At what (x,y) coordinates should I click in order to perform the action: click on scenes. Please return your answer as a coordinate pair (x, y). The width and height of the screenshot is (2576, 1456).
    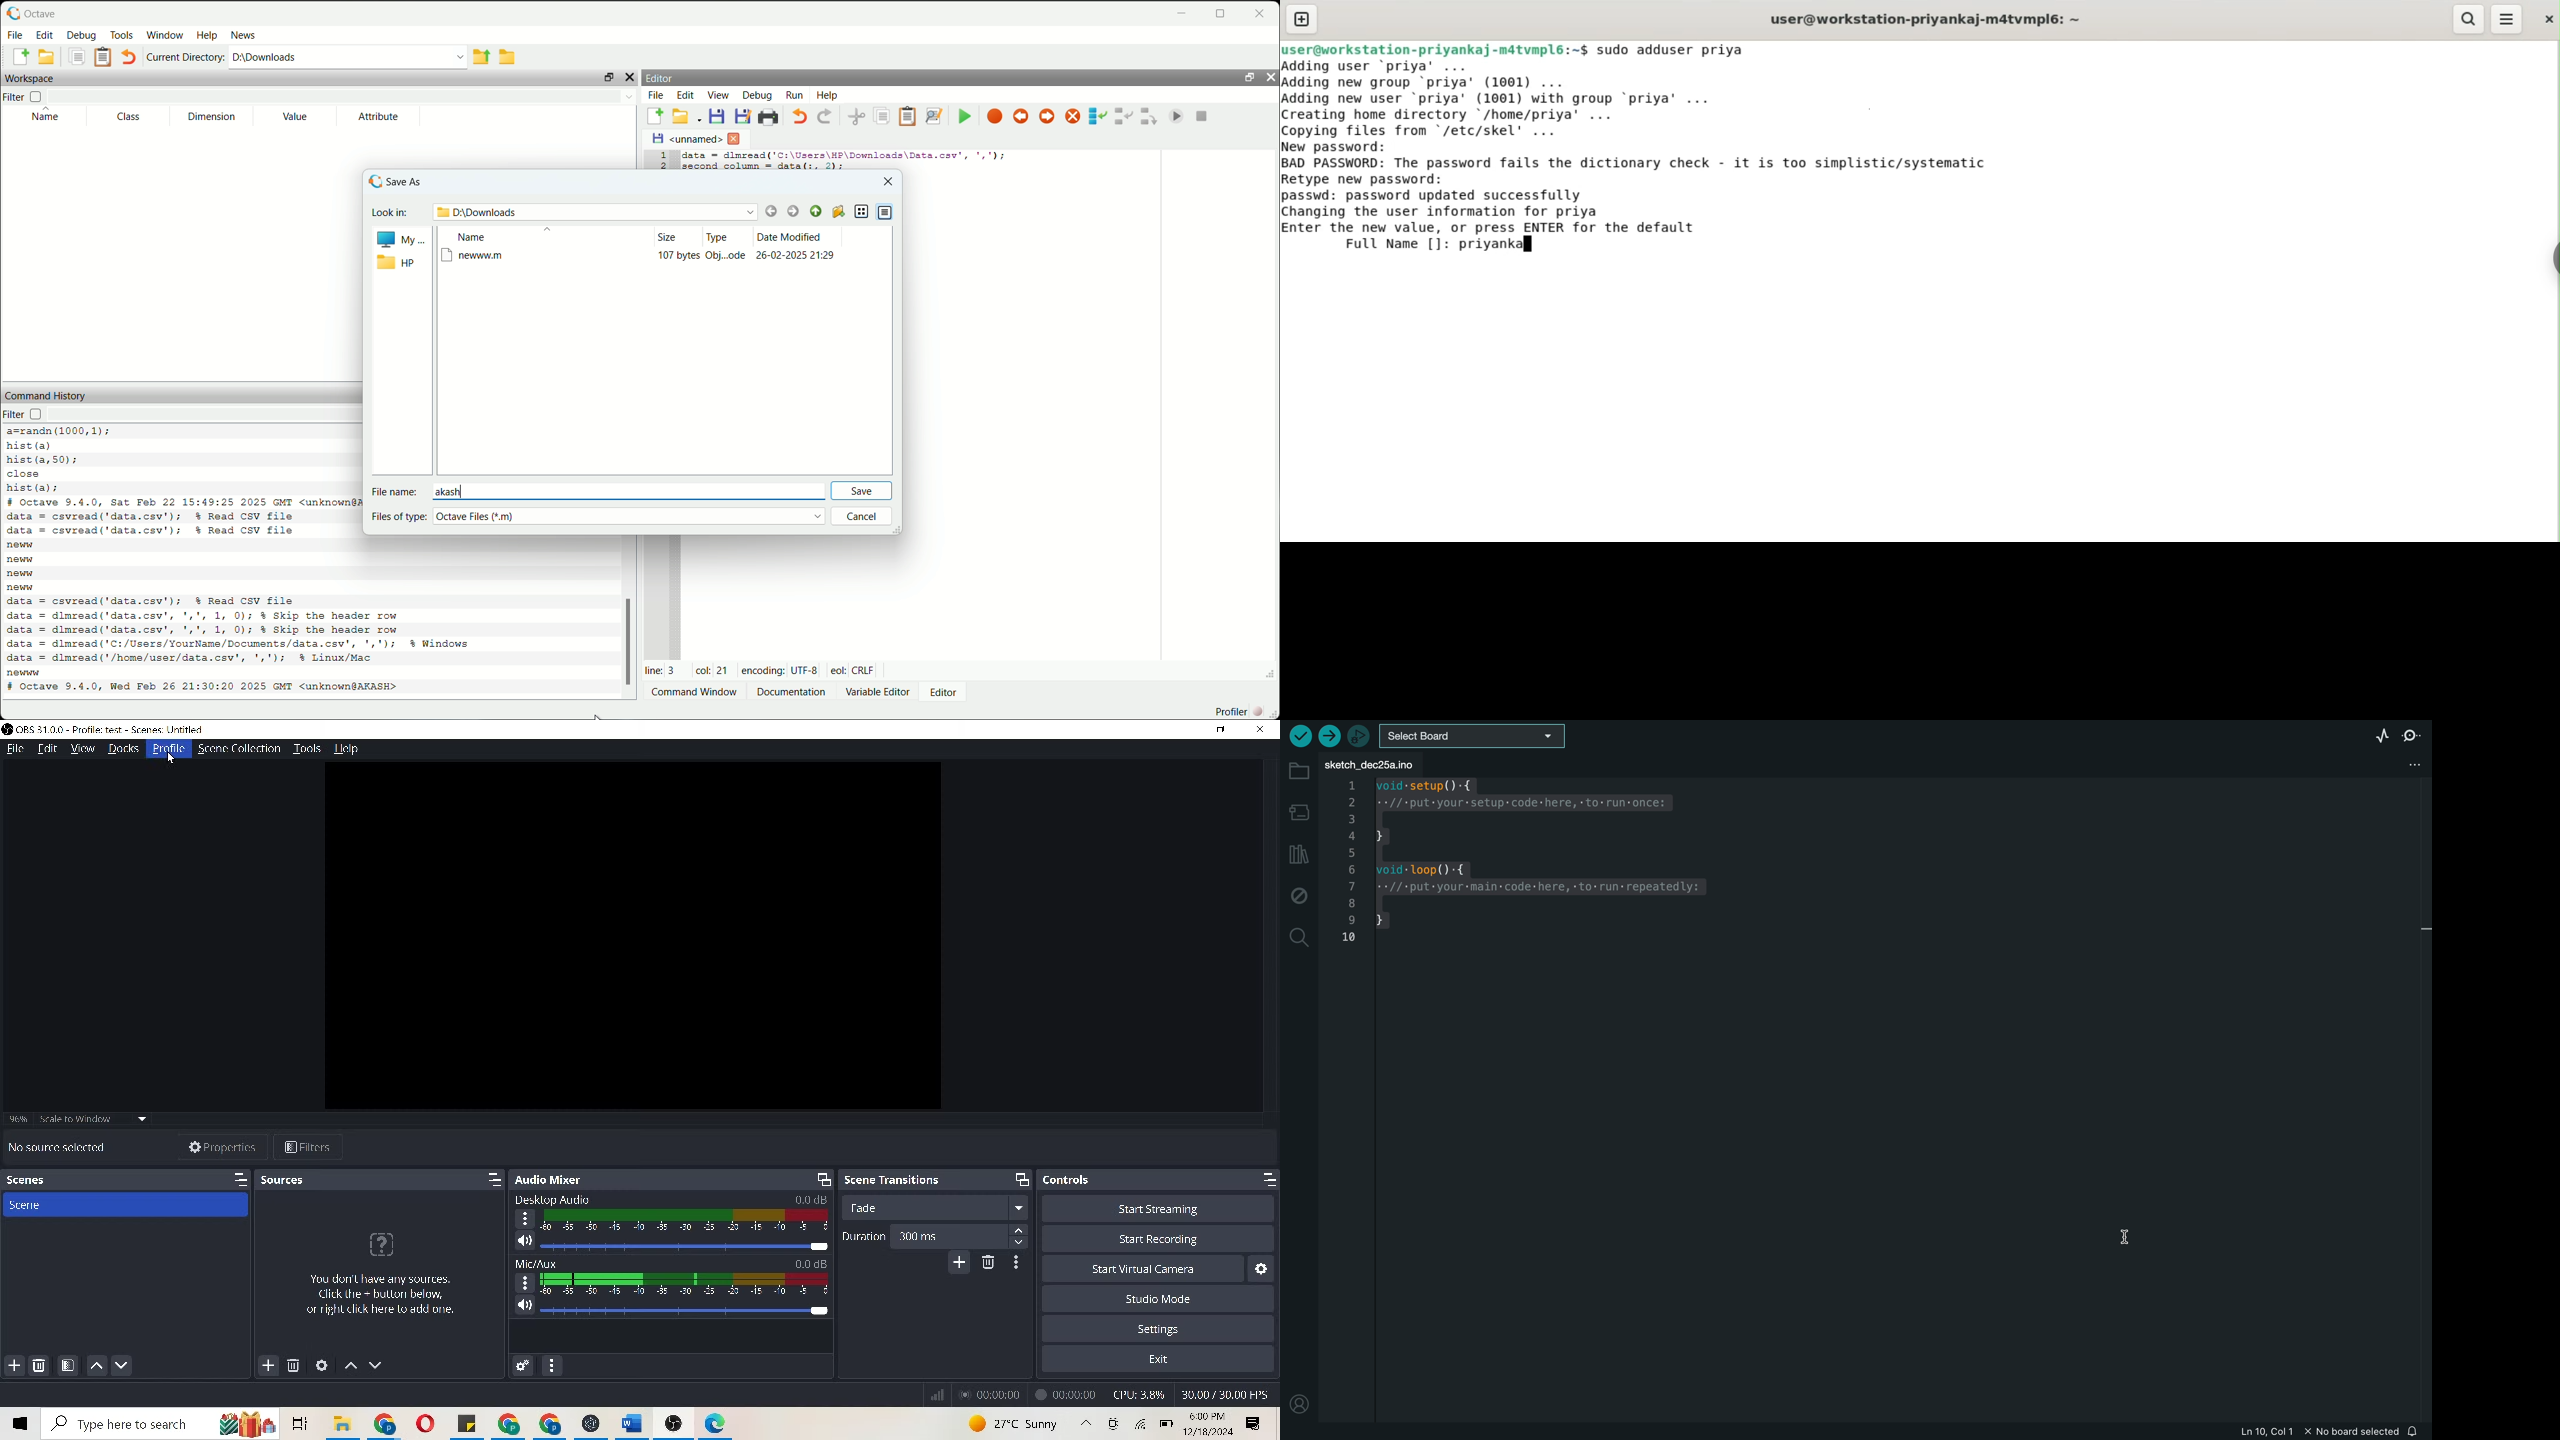
    Looking at the image, I should click on (47, 1180).